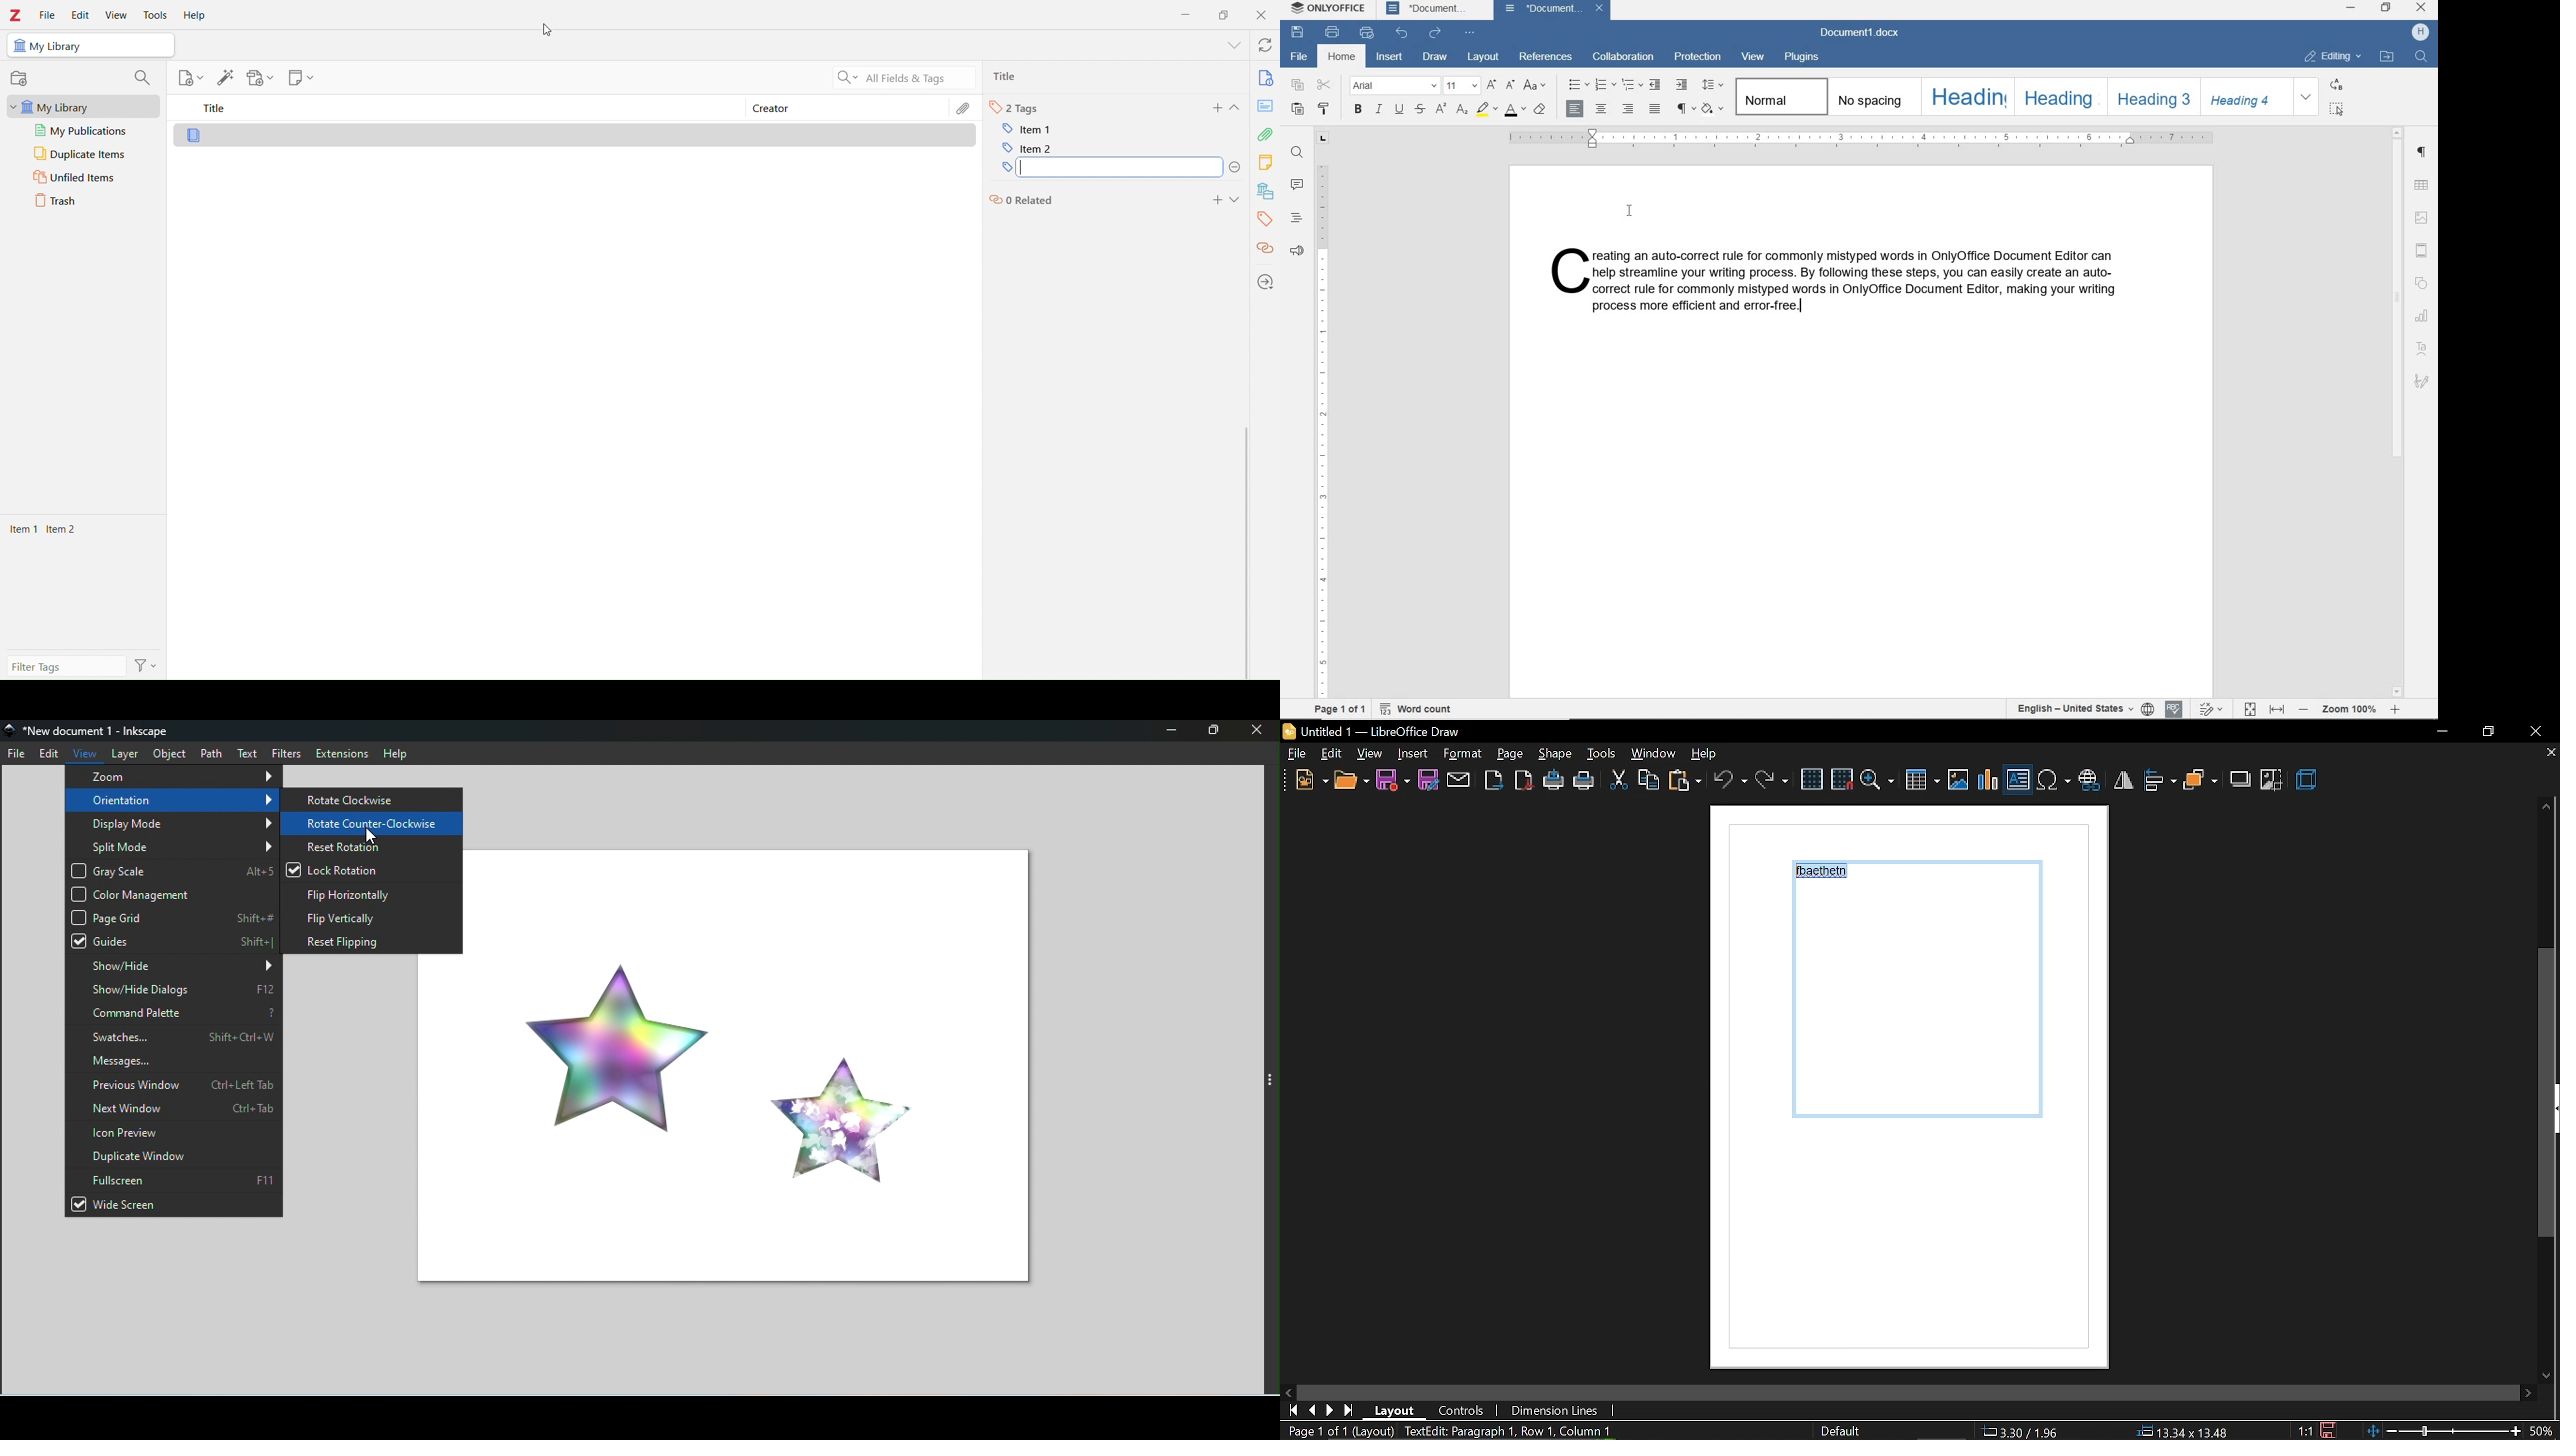 This screenshot has width=2576, height=1456. I want to click on REPLACE, so click(2338, 86).